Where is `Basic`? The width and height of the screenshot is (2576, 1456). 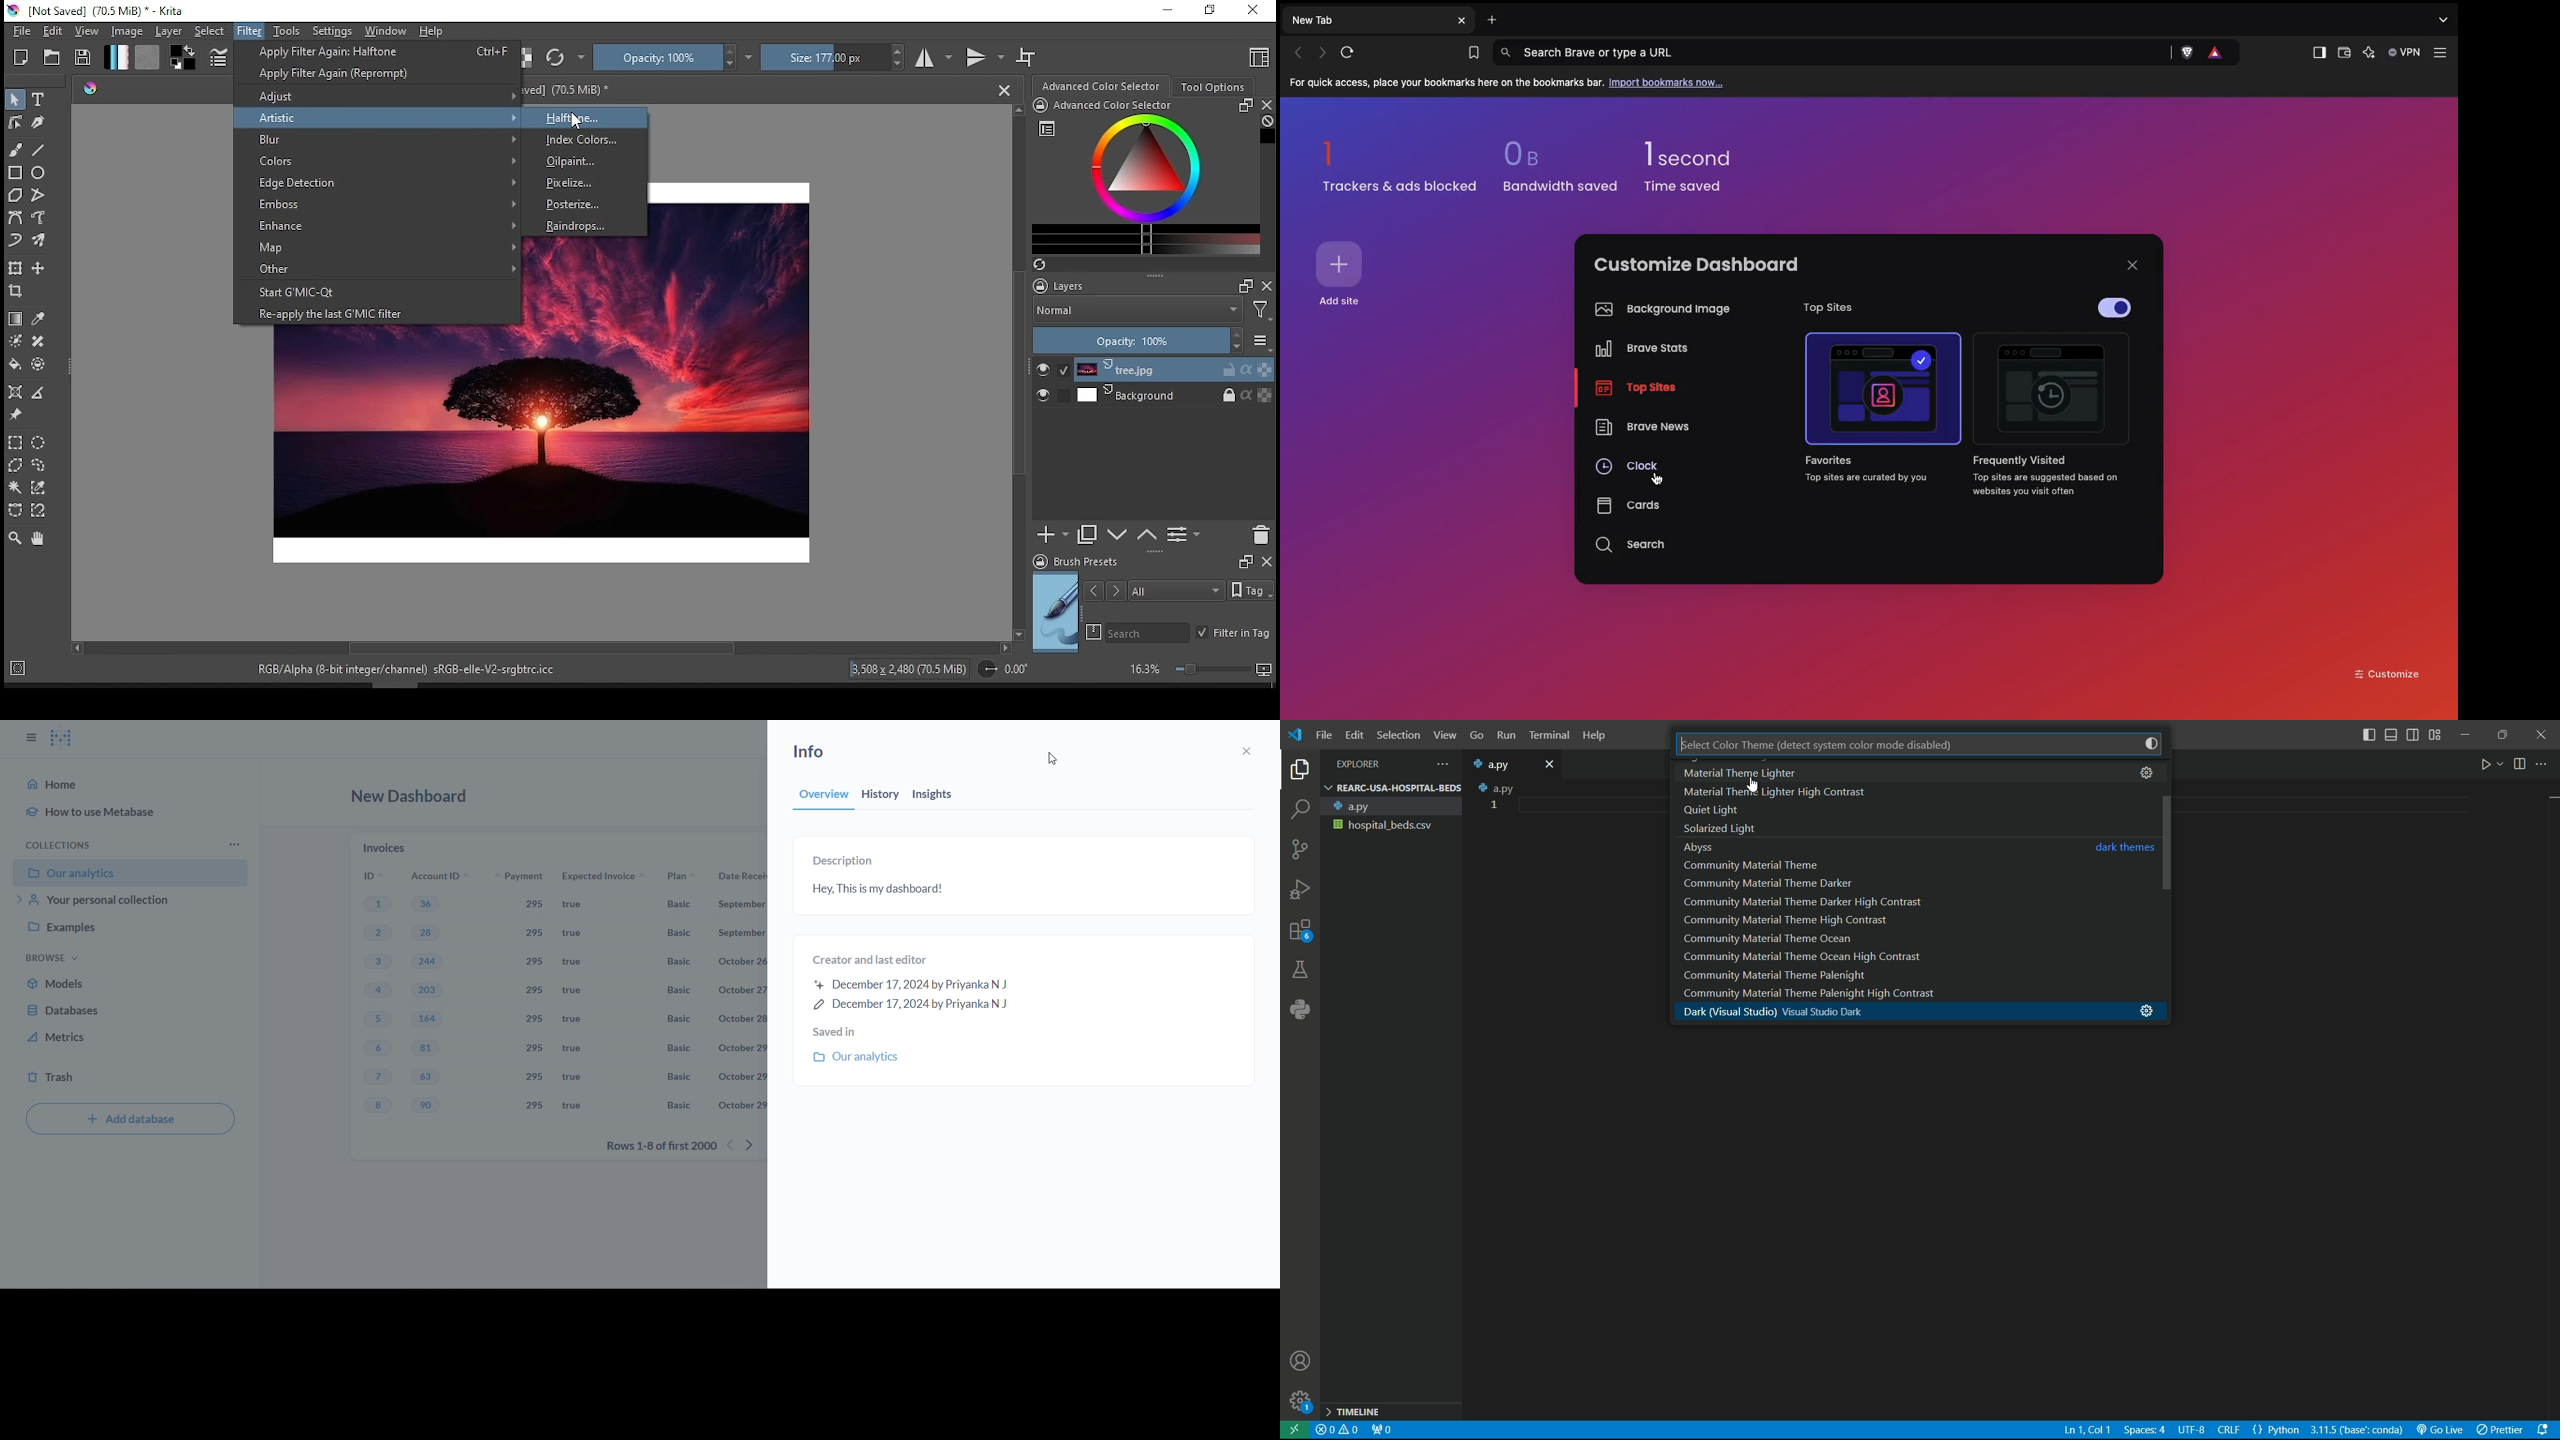
Basic is located at coordinates (681, 991).